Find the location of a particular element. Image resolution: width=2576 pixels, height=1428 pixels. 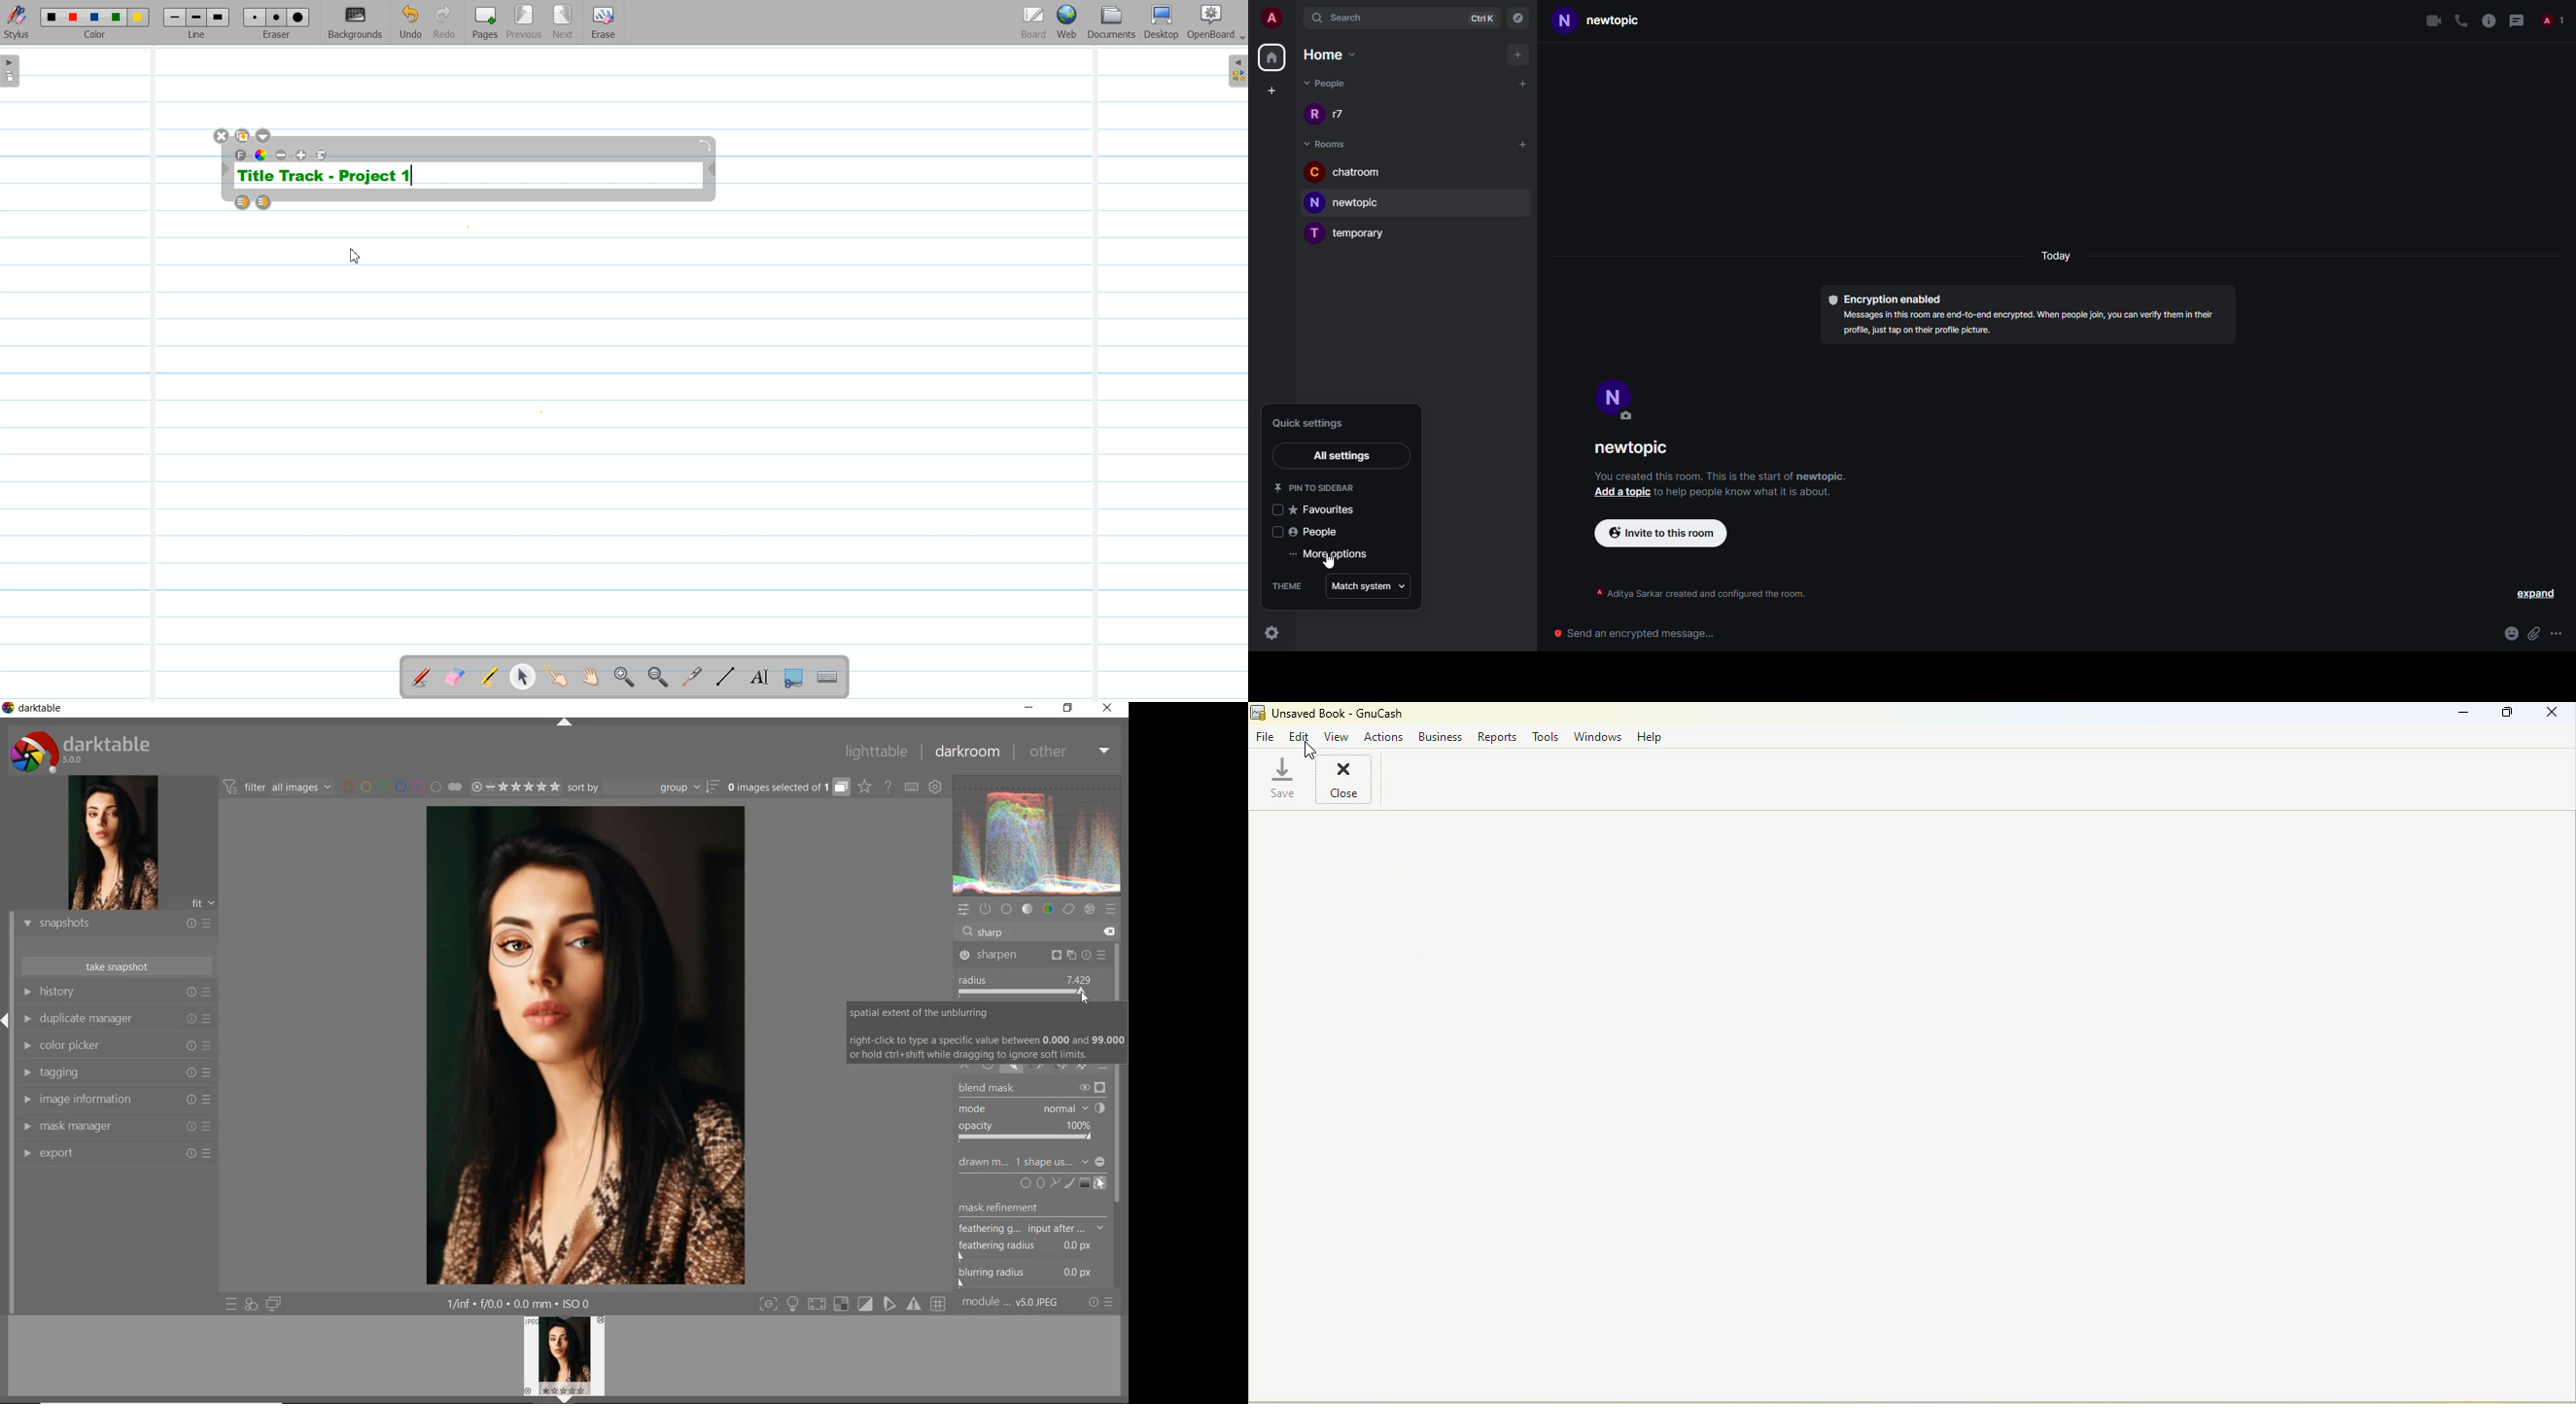

Close is located at coordinates (1344, 780).